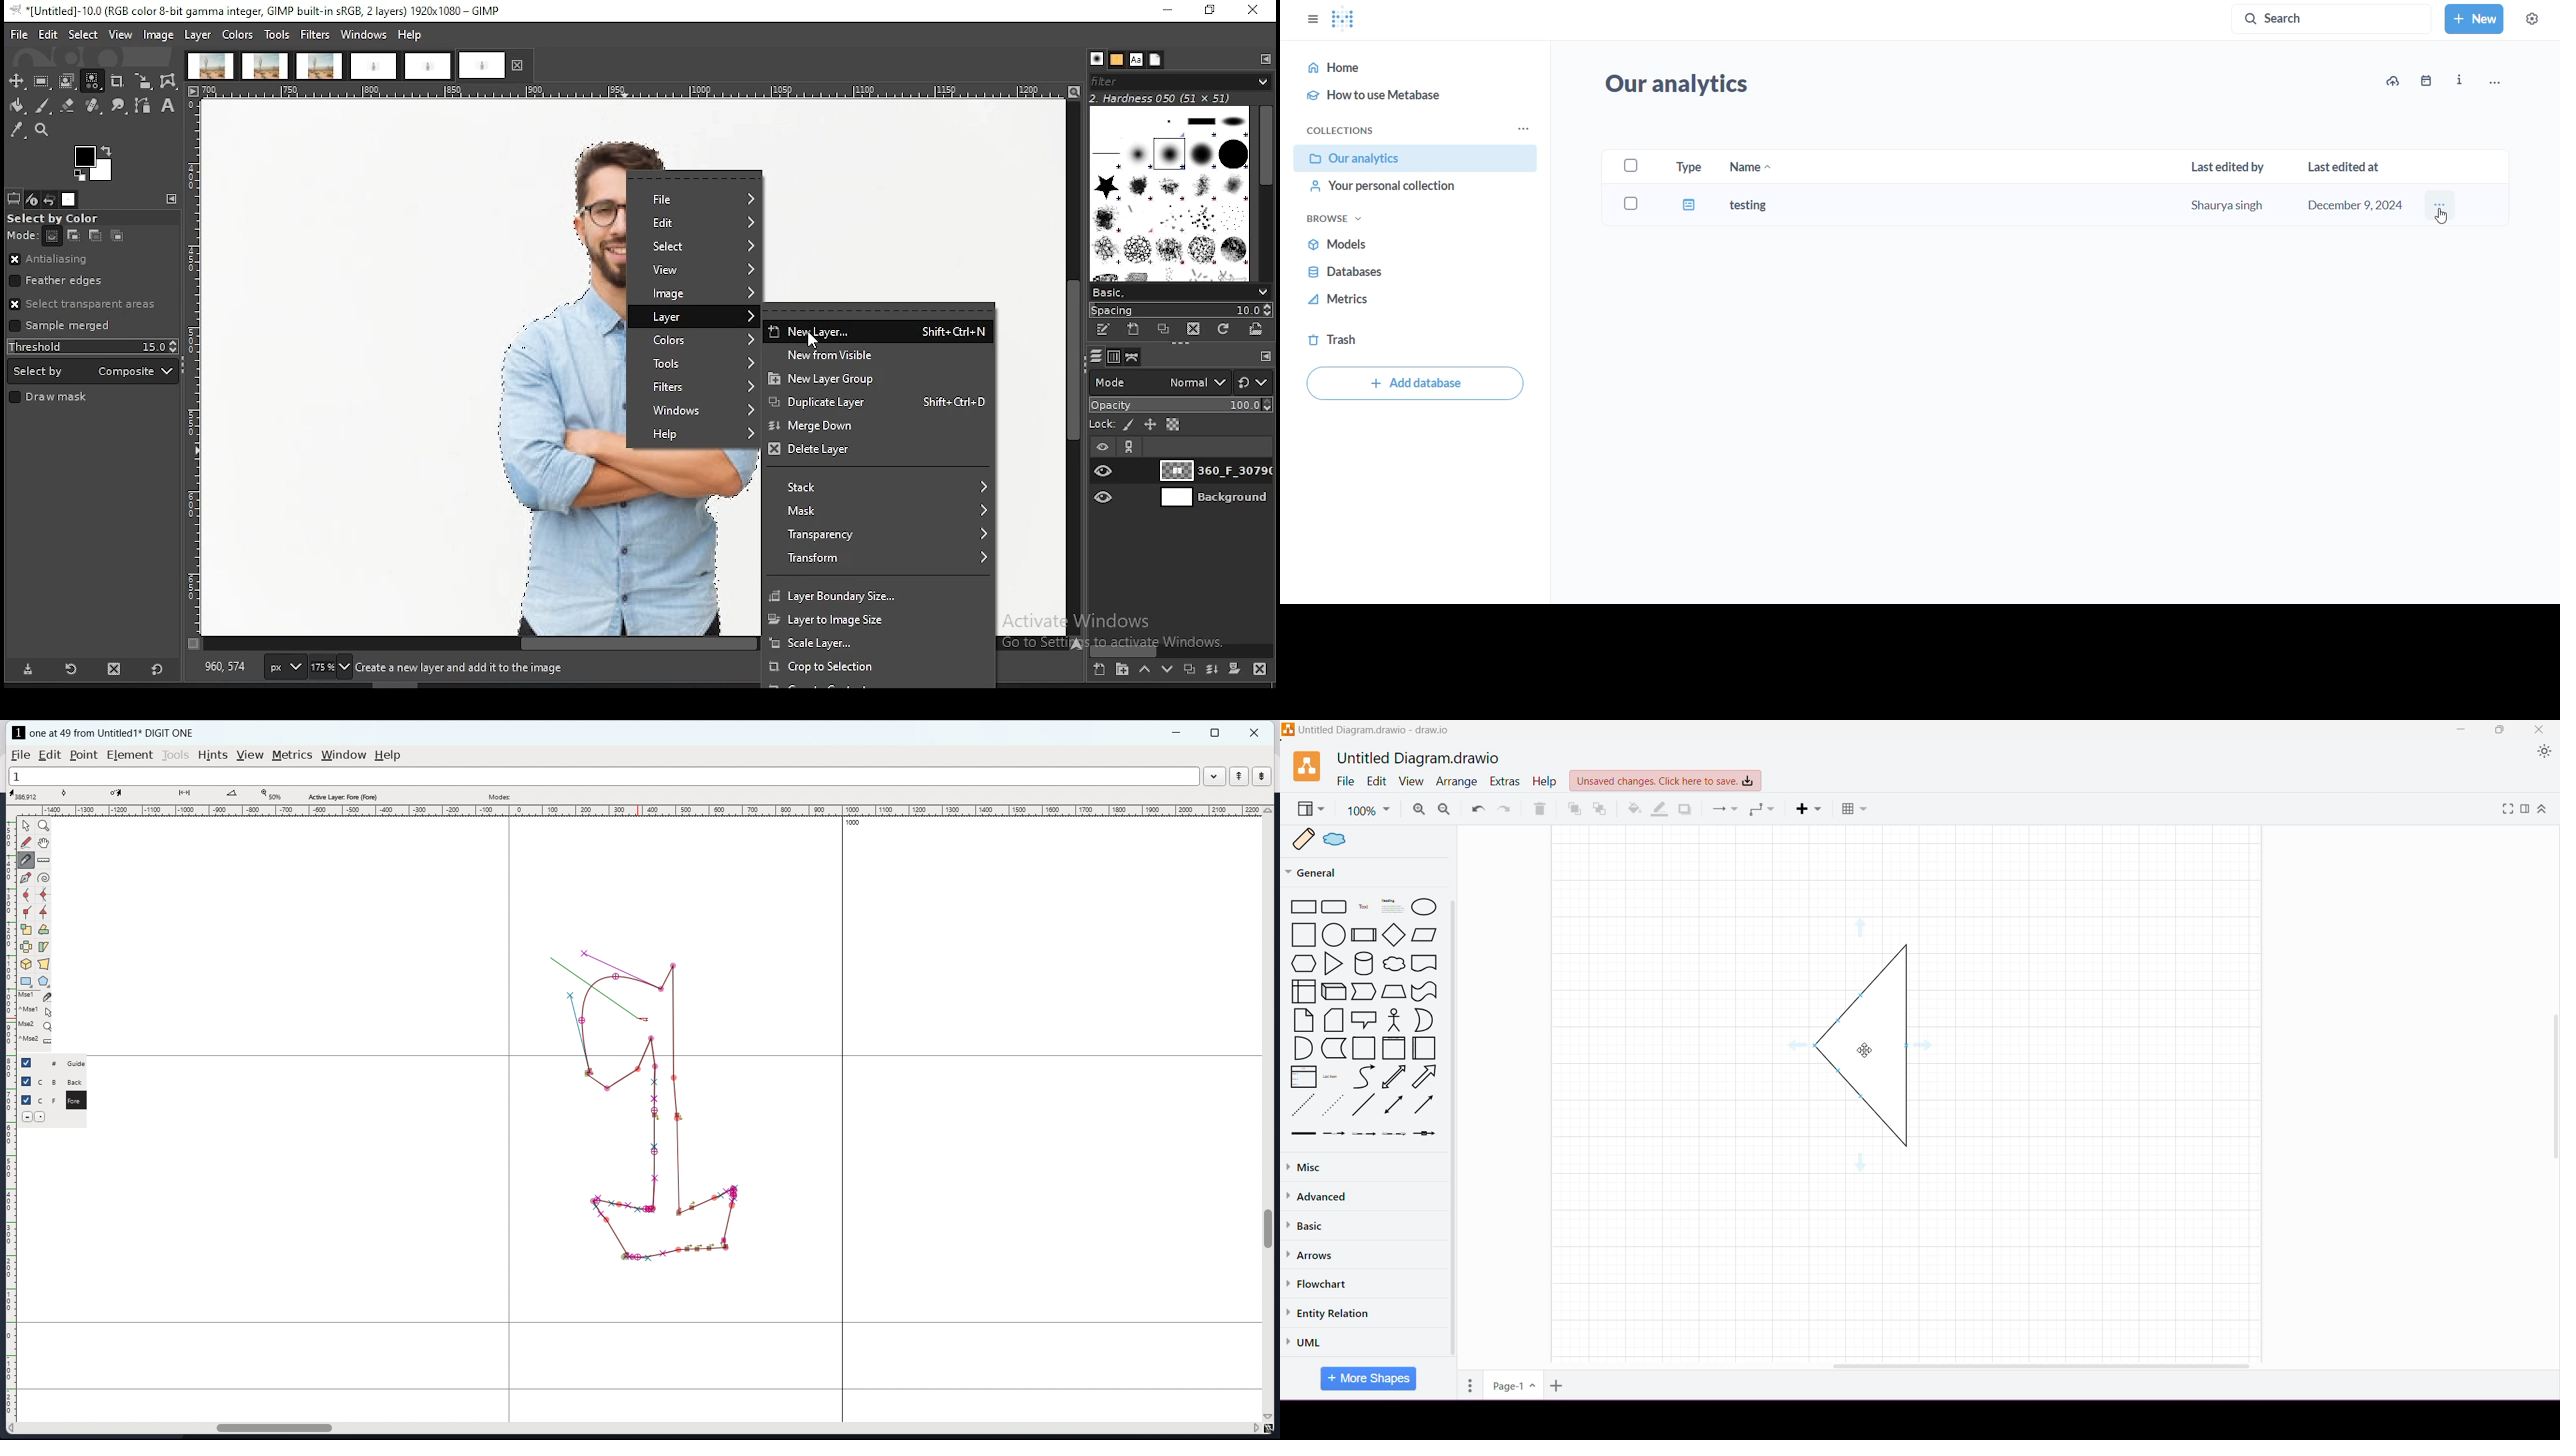 Image resolution: width=2576 pixels, height=1456 pixels. I want to click on Basic, so click(1306, 1228).